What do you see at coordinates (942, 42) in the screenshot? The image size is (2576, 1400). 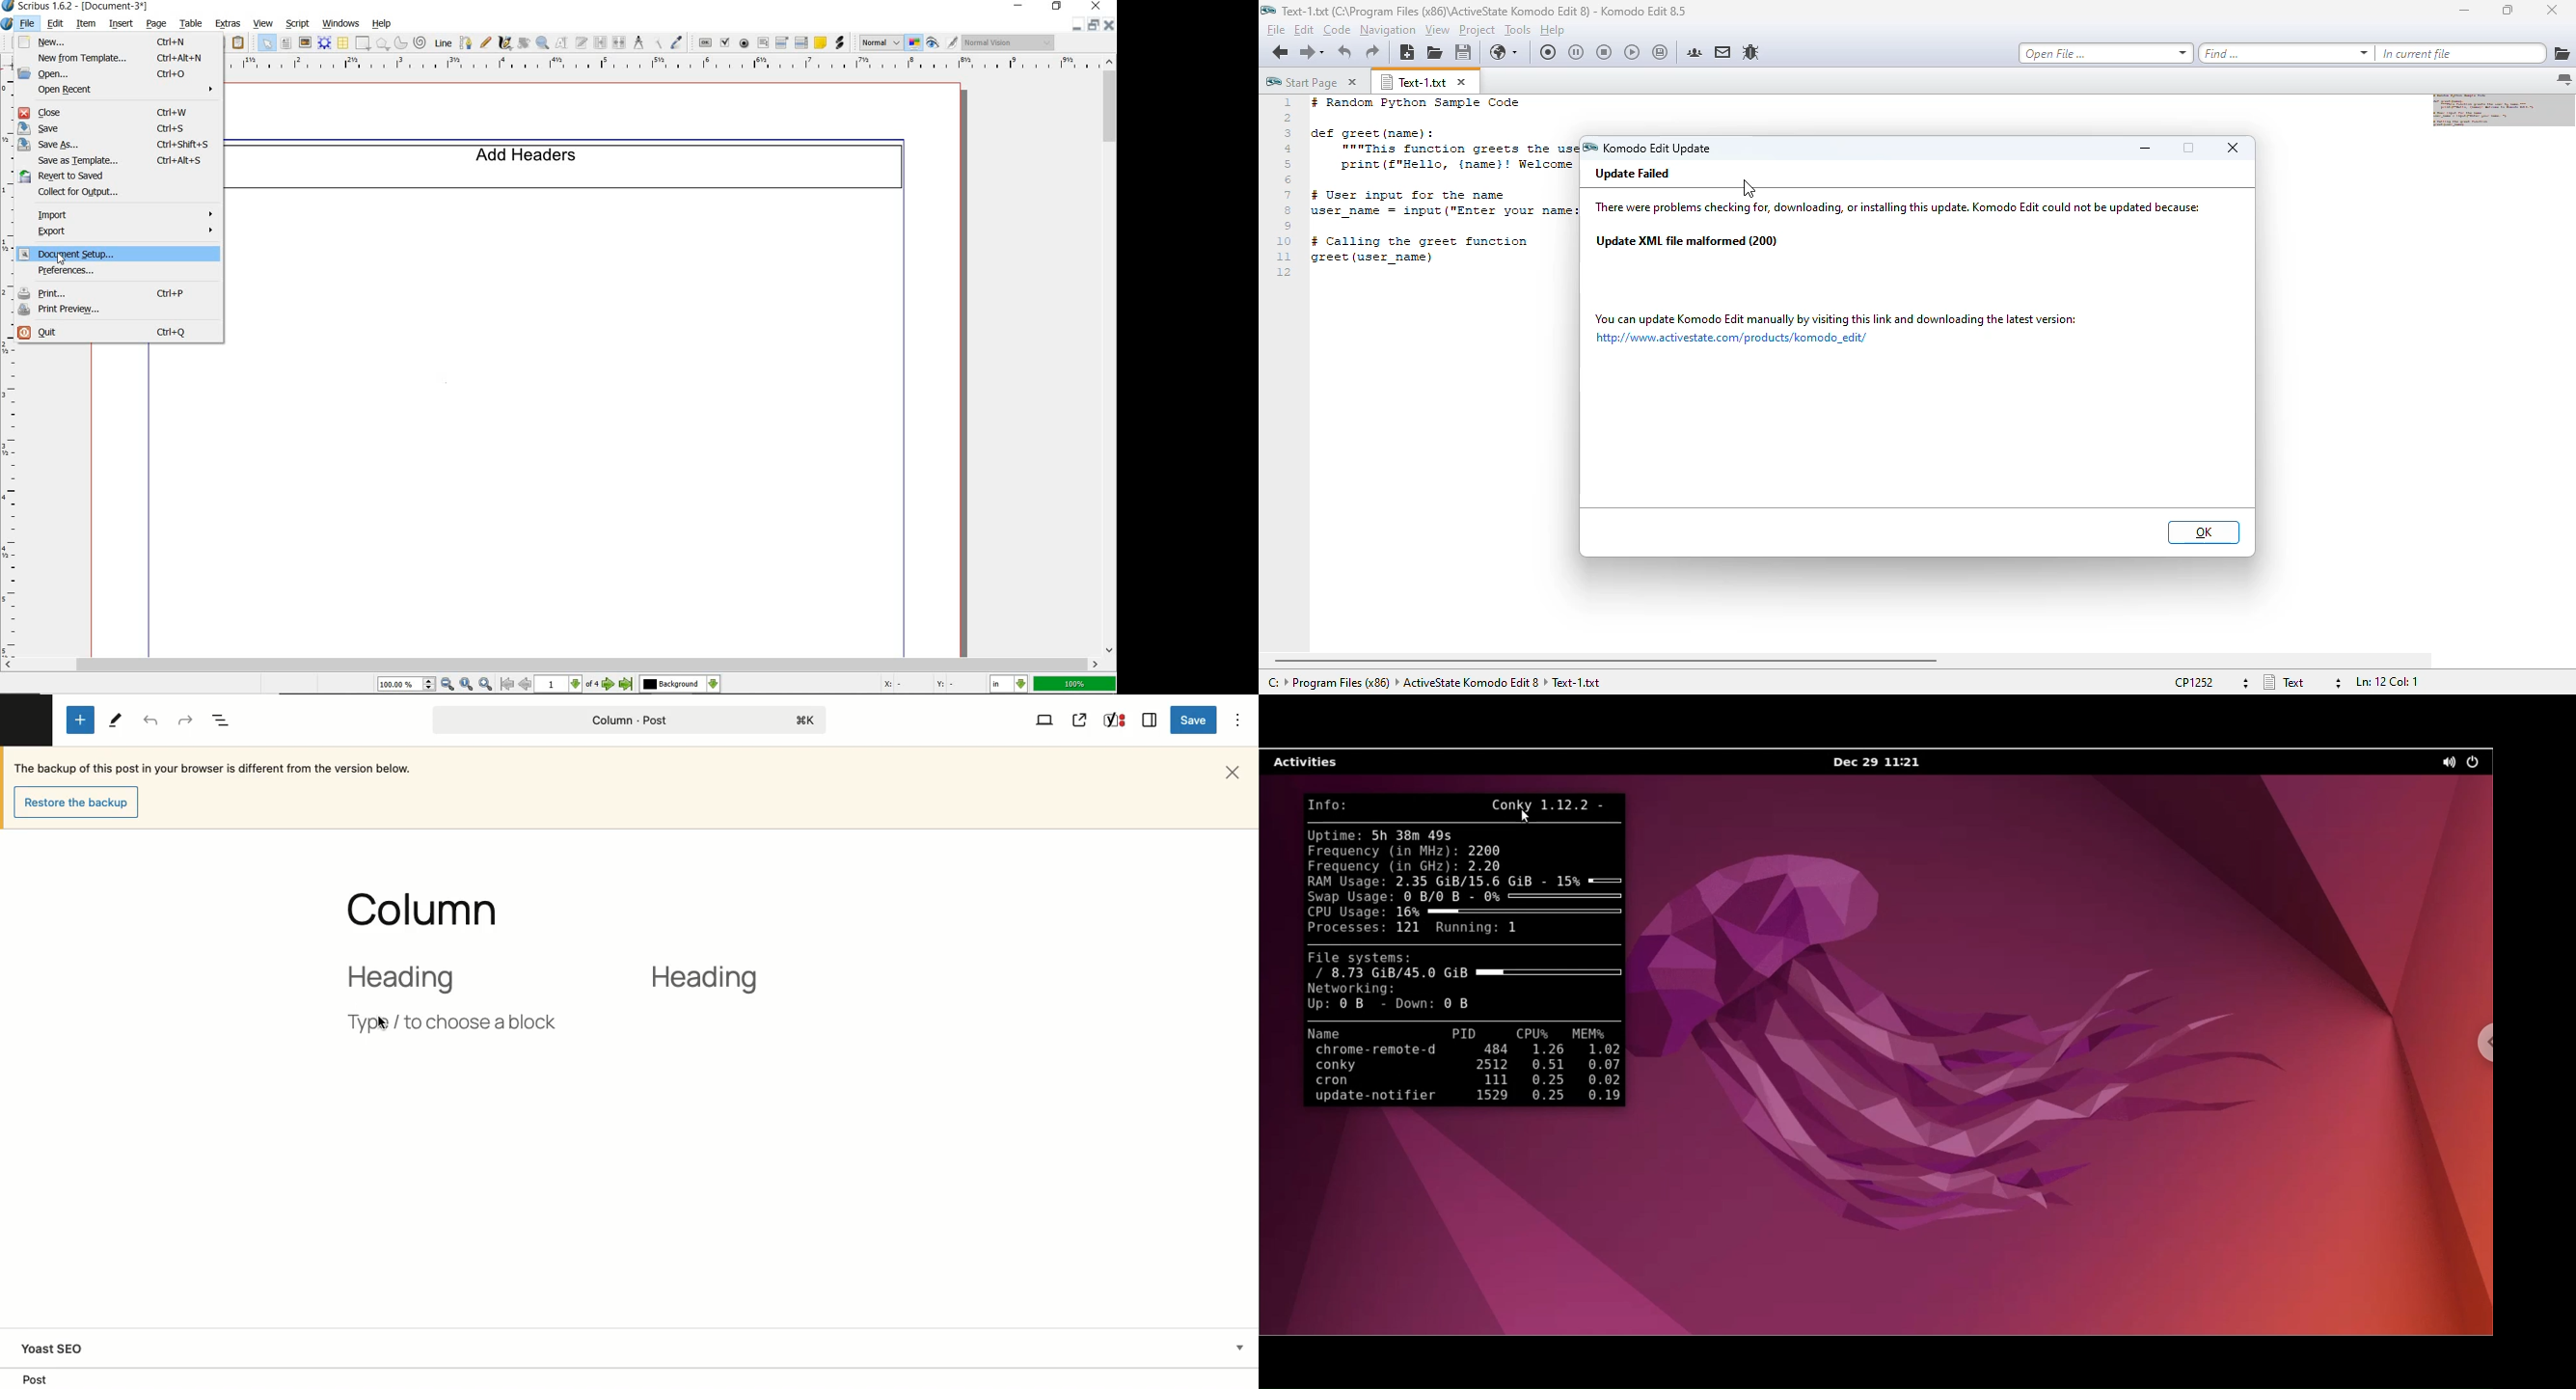 I see `preview mode` at bounding box center [942, 42].